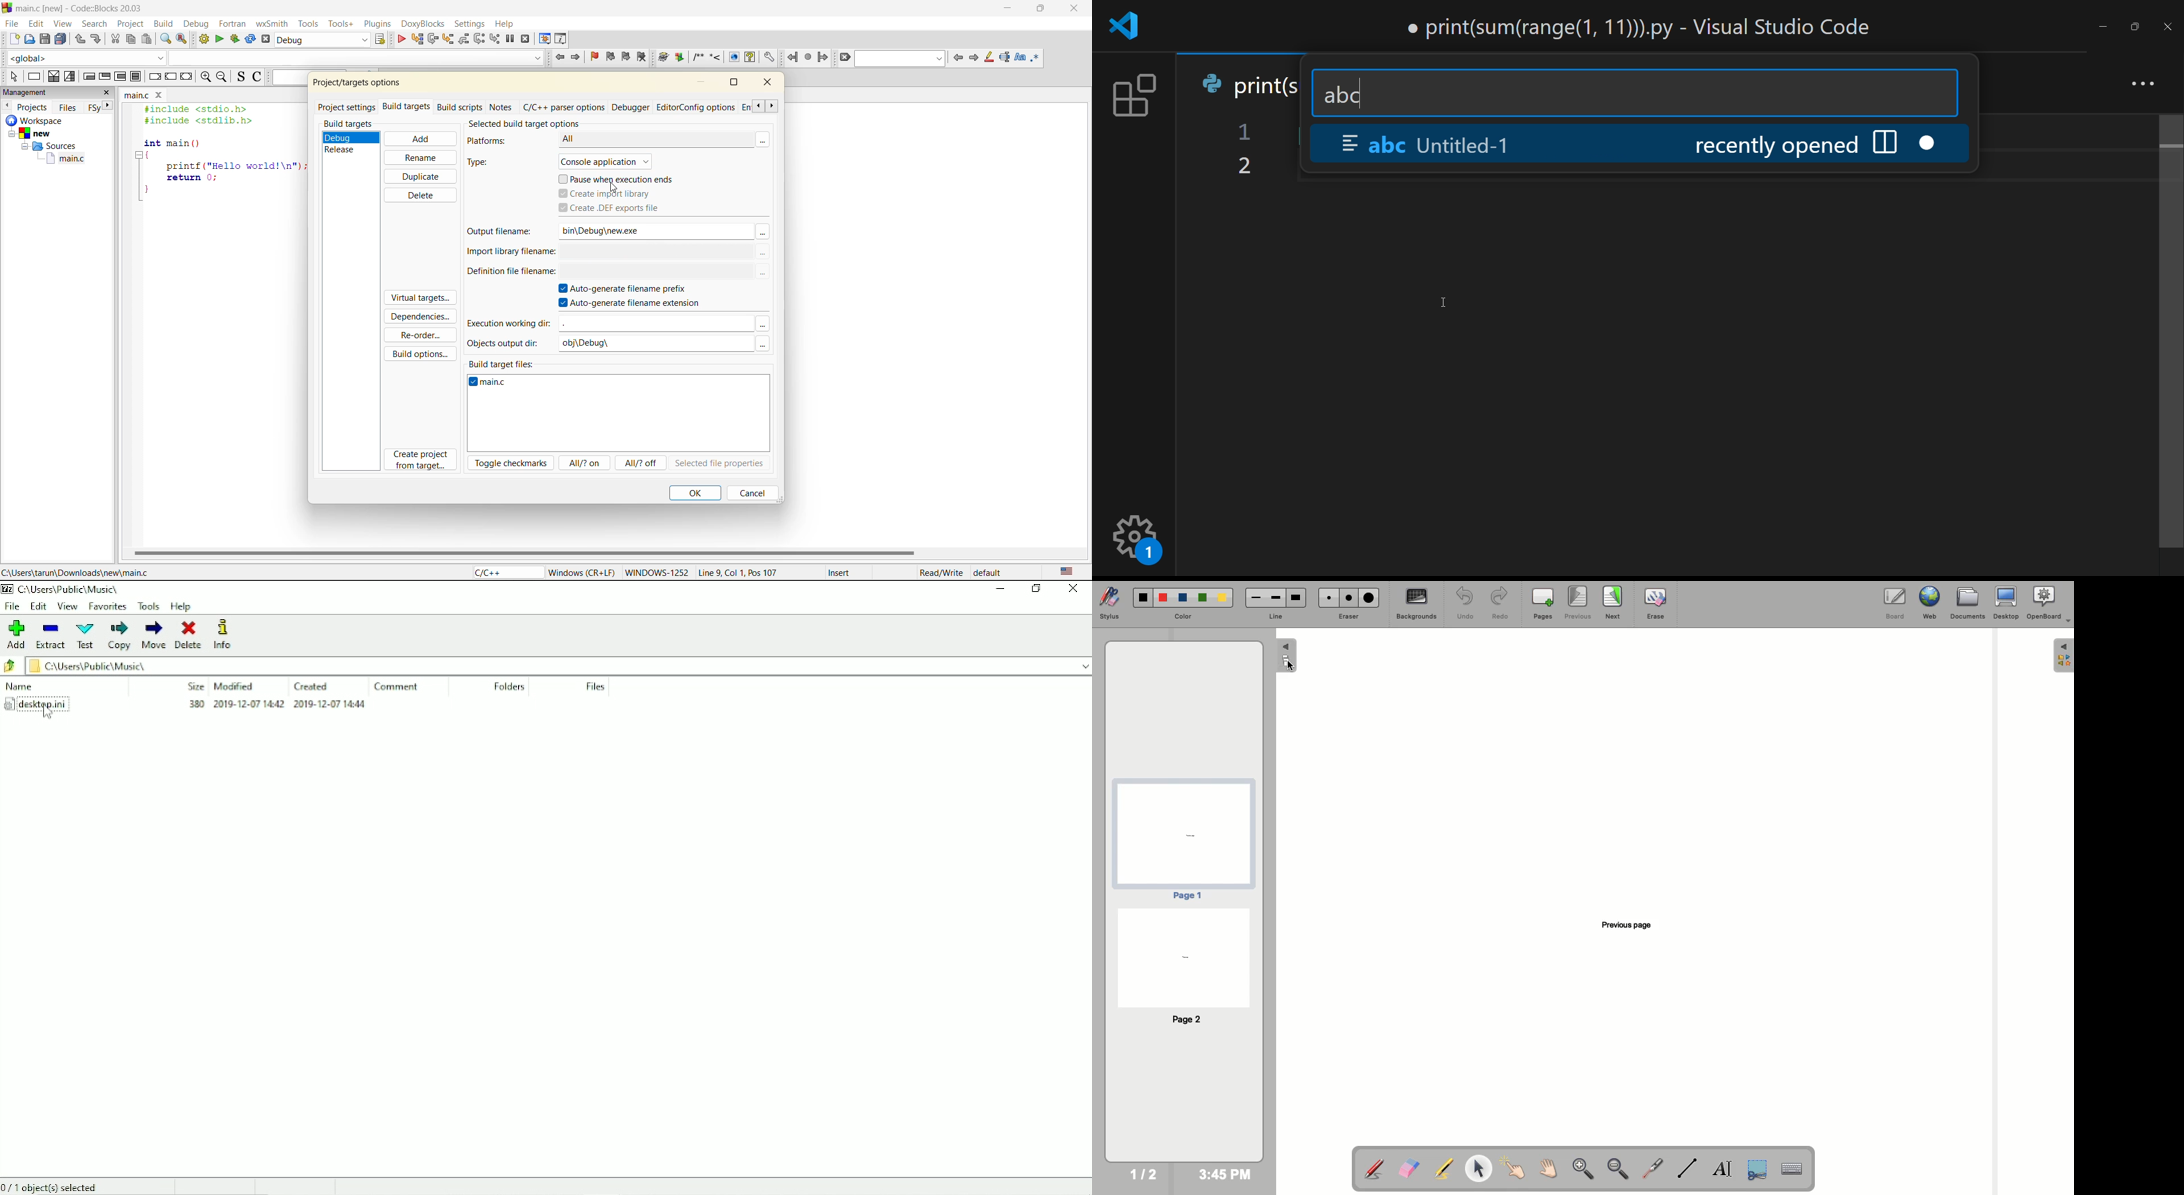 This screenshot has height=1204, width=2184. Describe the element at coordinates (642, 56) in the screenshot. I see `clear bookmark` at that location.